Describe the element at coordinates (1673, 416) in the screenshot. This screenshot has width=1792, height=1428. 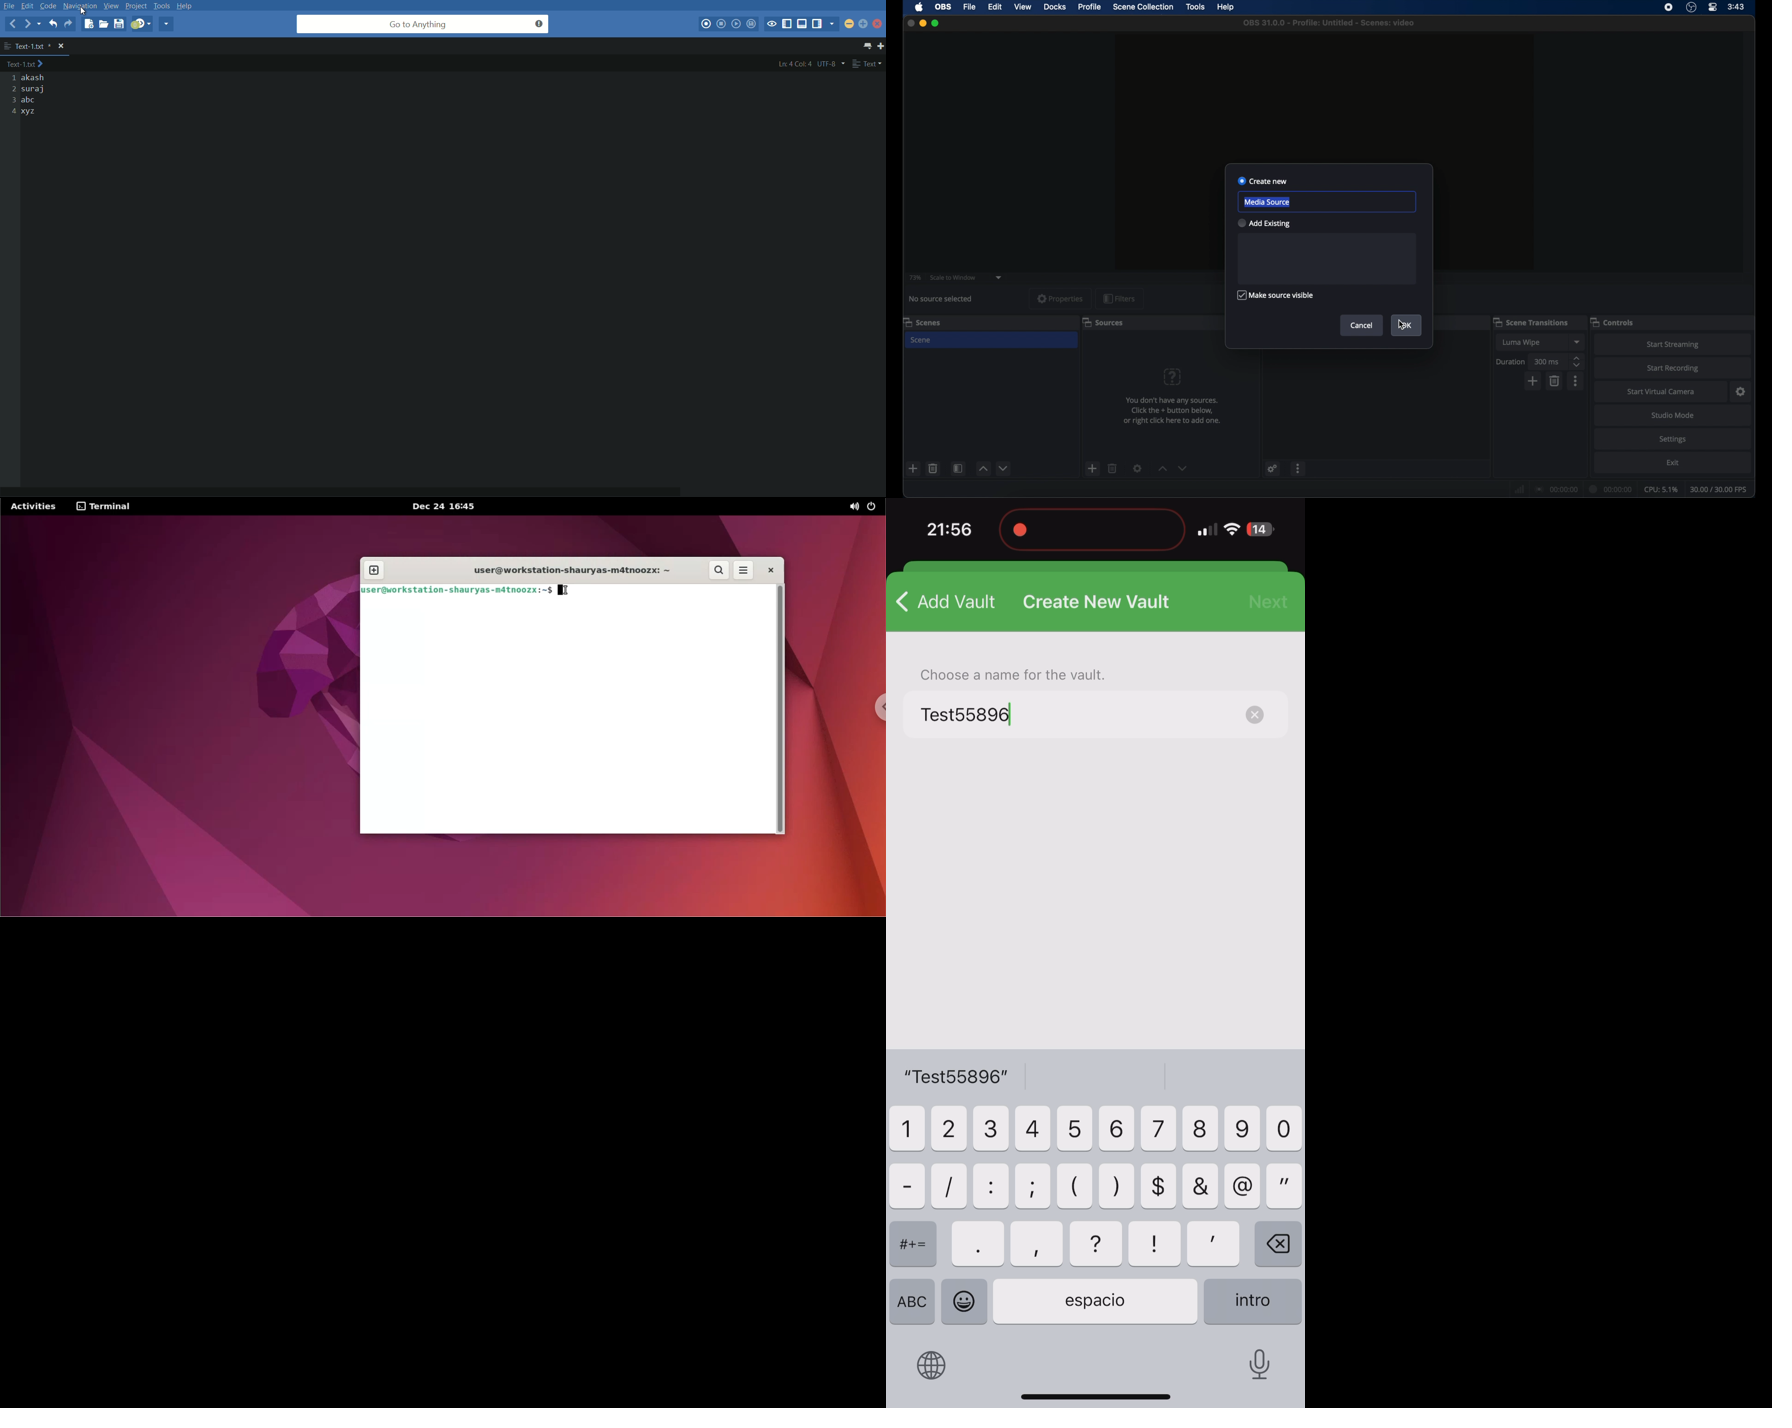
I see `studio mode` at that location.